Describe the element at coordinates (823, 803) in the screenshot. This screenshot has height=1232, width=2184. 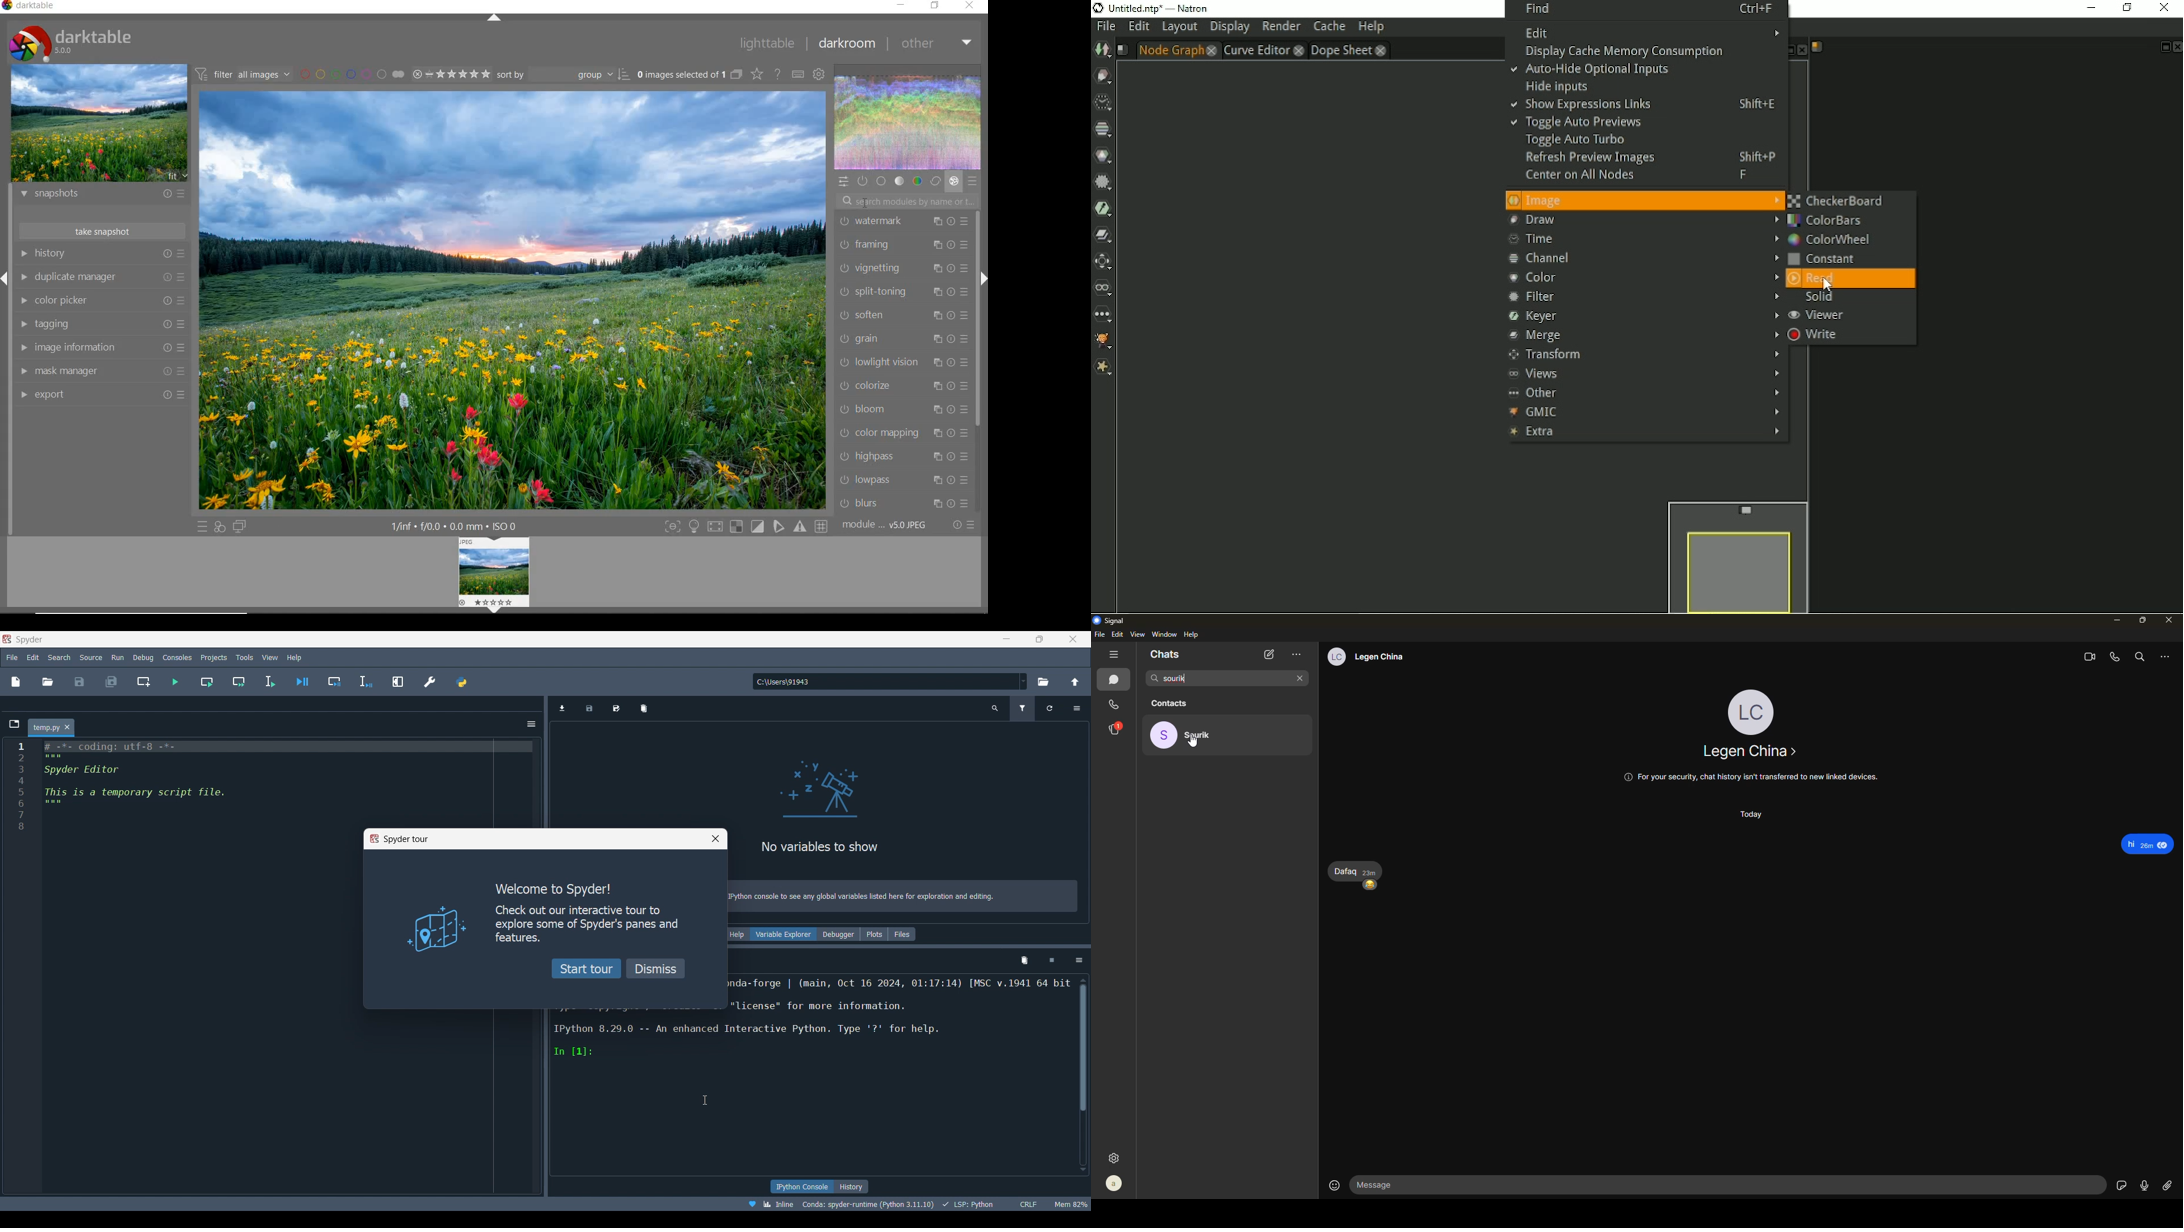
I see `no variables to show` at that location.